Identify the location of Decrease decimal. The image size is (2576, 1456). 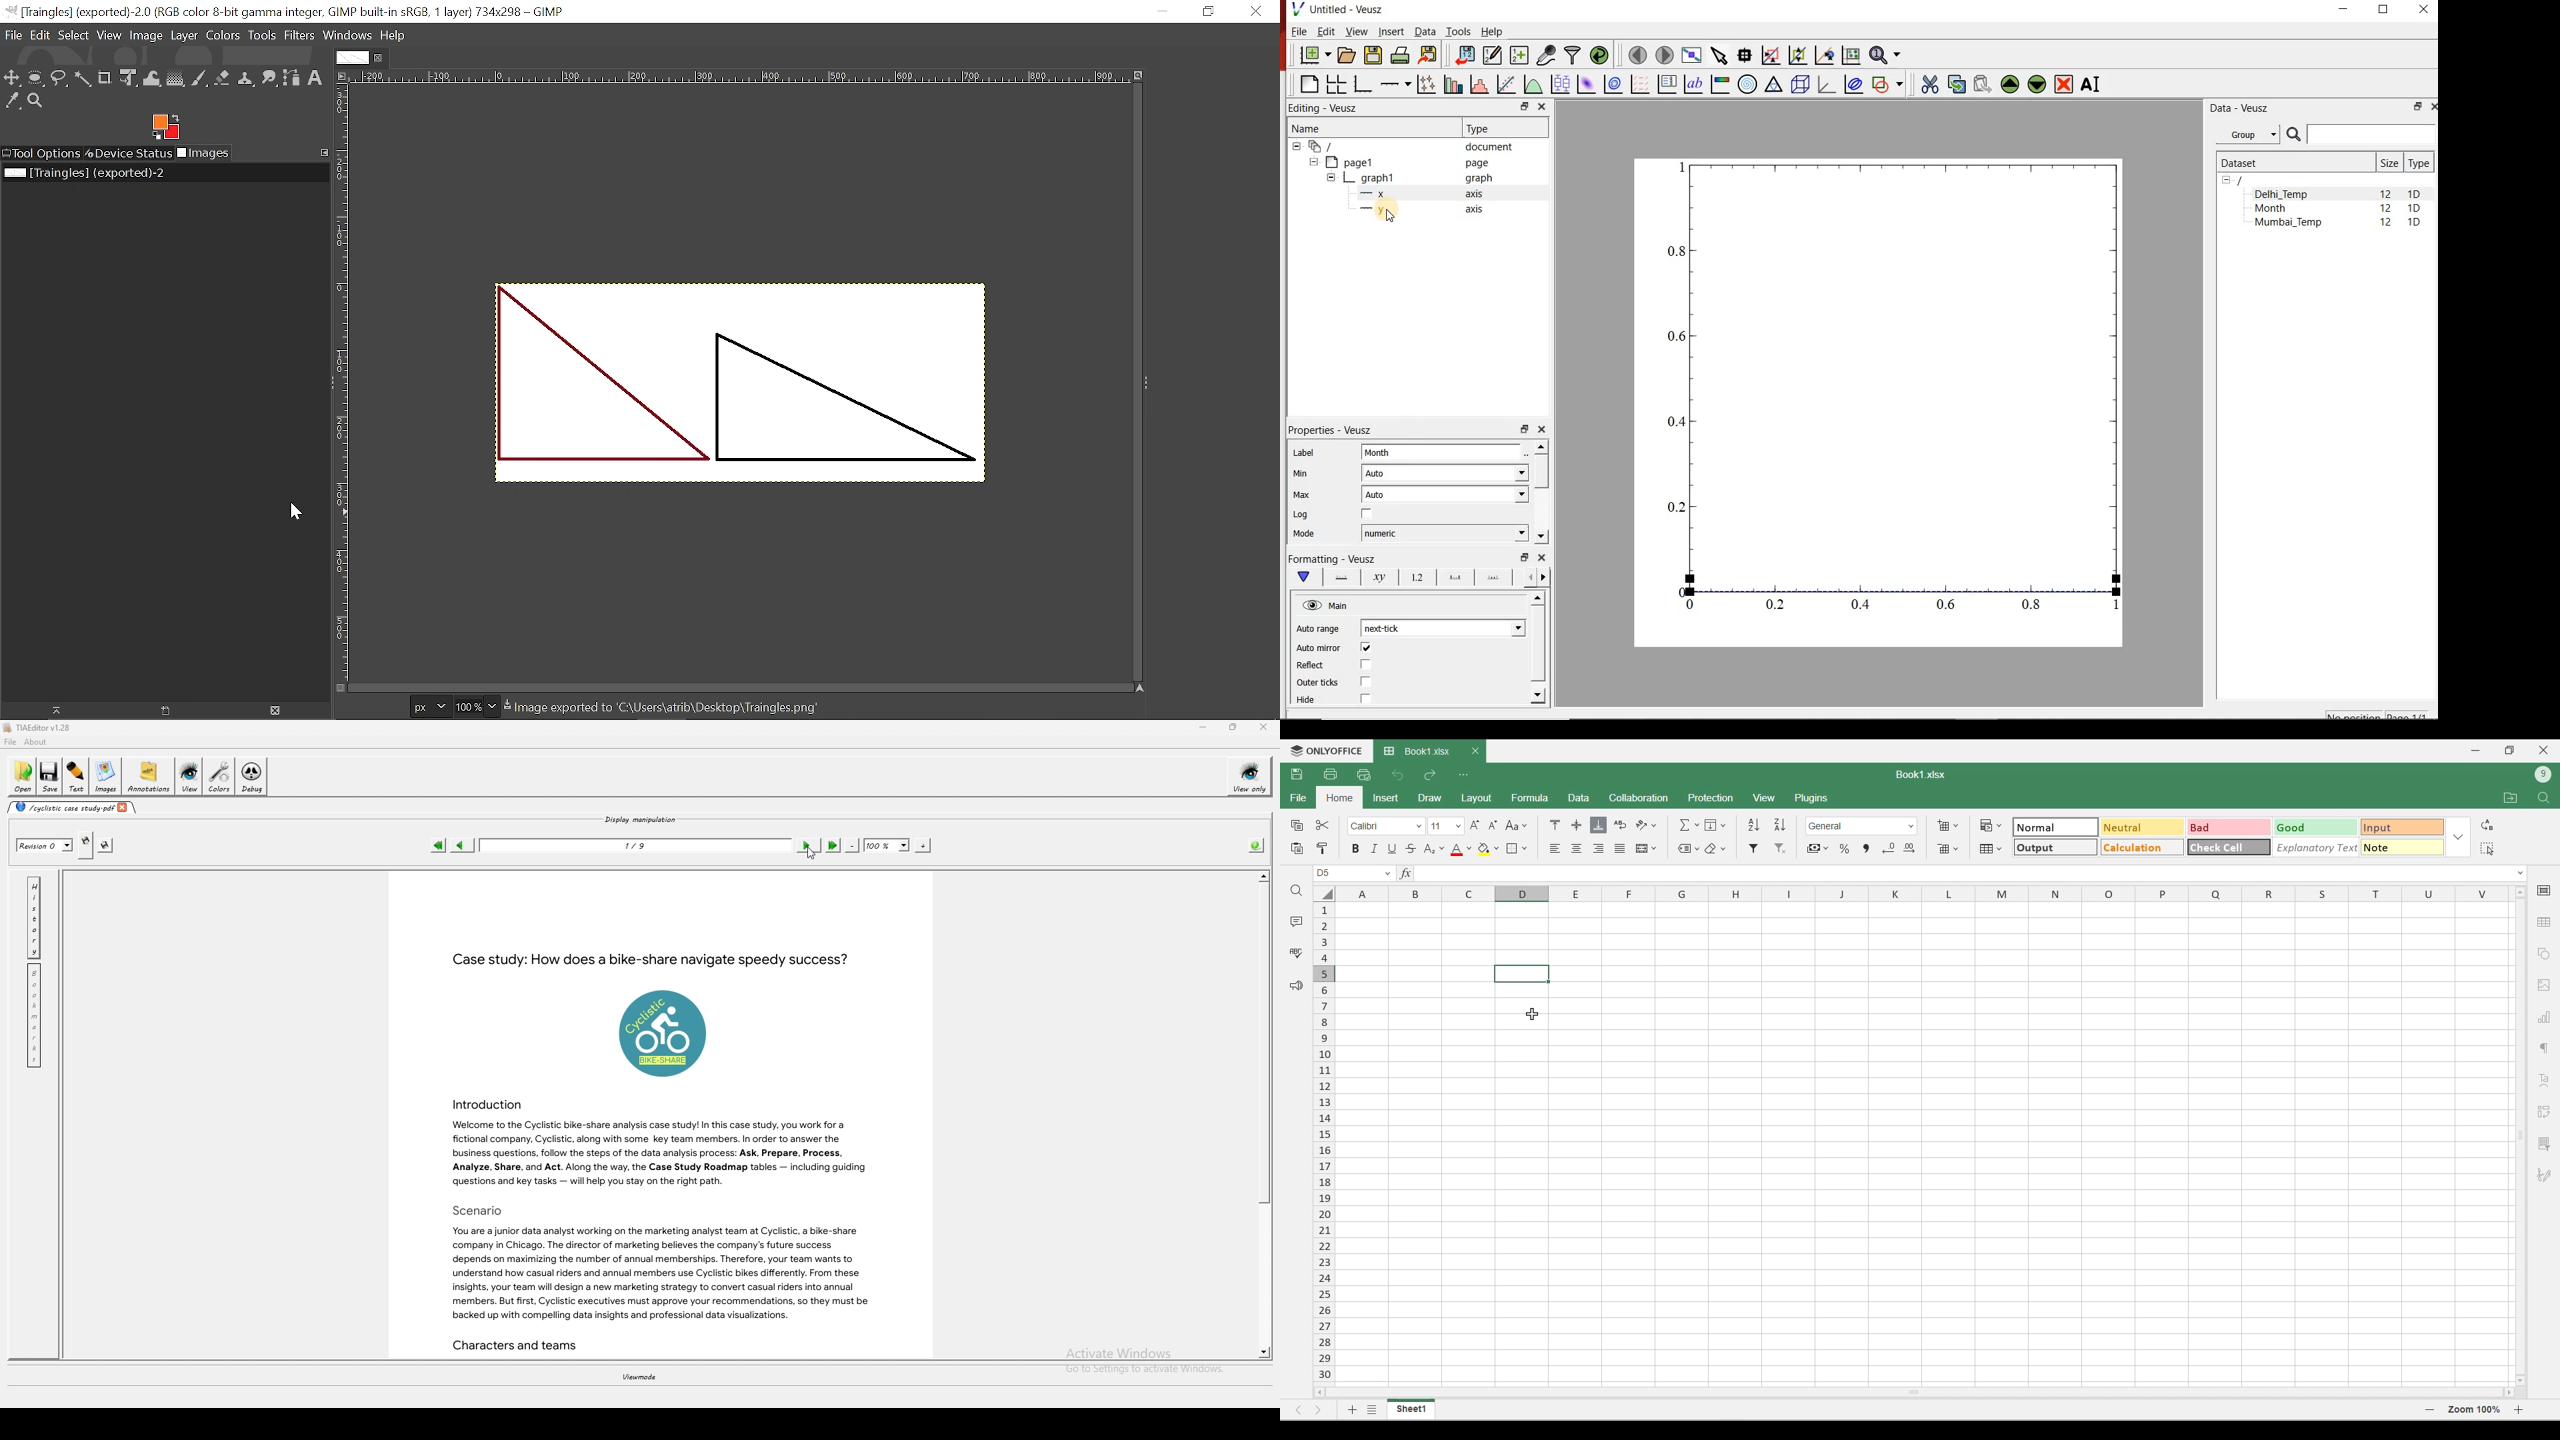
(1889, 848).